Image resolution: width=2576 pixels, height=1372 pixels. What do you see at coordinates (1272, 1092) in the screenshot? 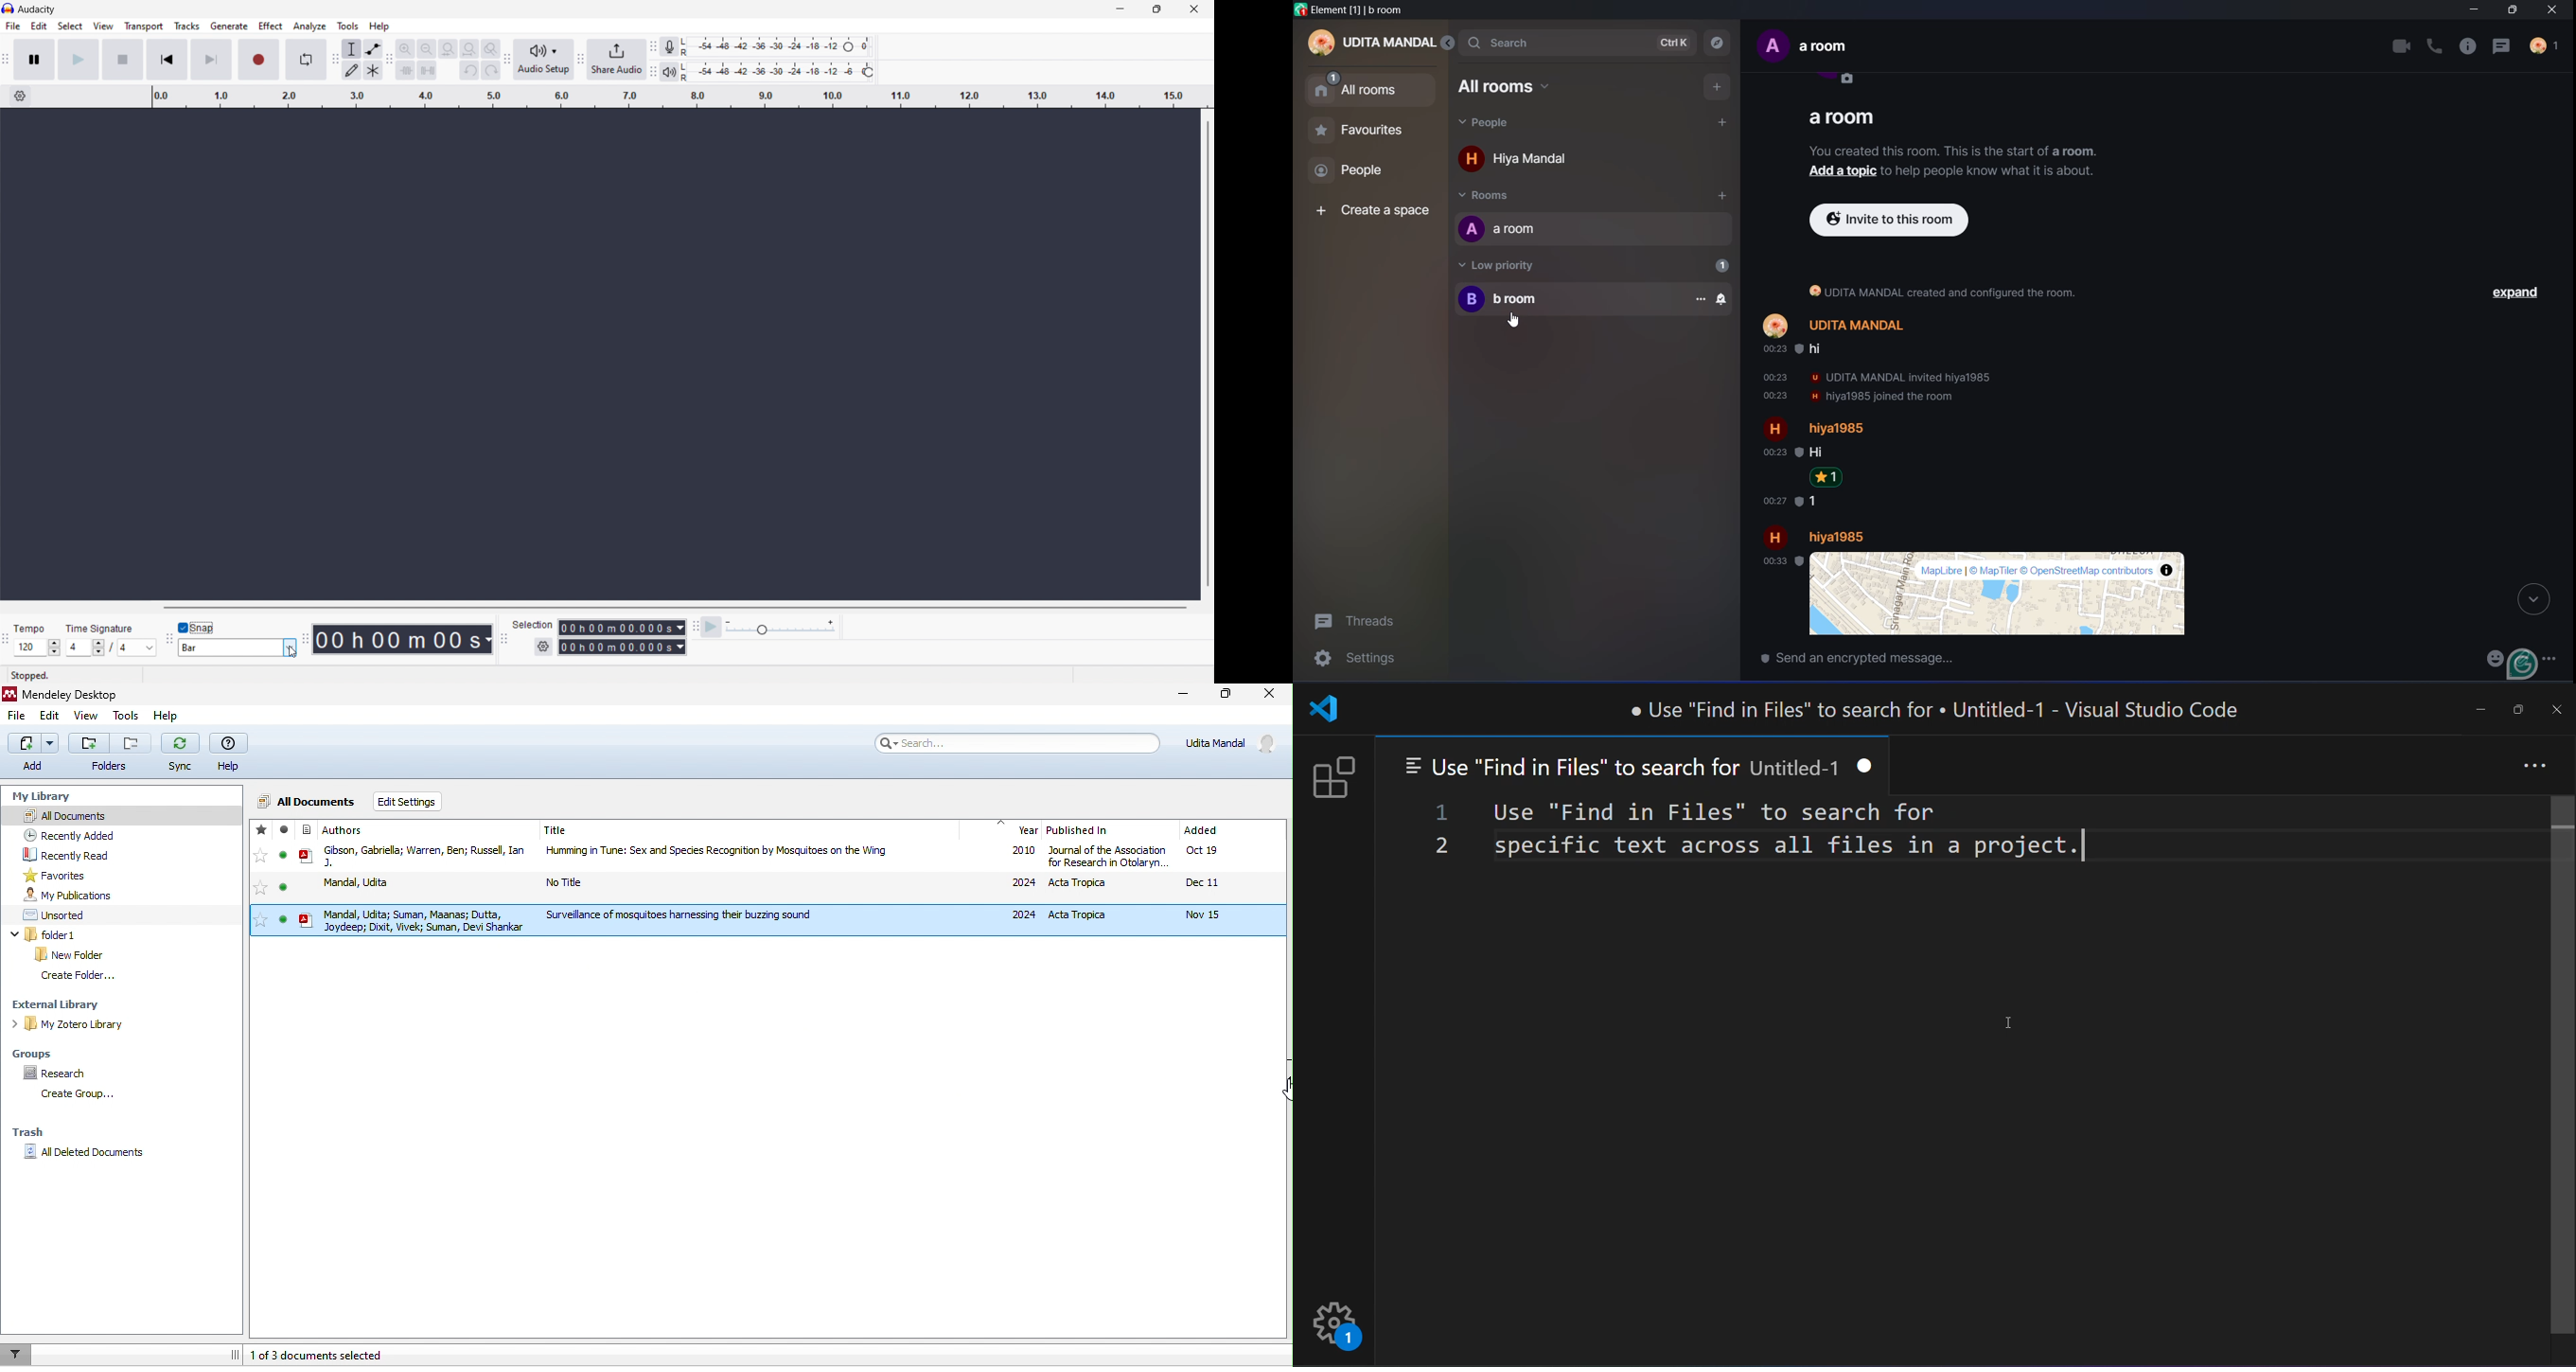
I see `cursor` at bounding box center [1272, 1092].